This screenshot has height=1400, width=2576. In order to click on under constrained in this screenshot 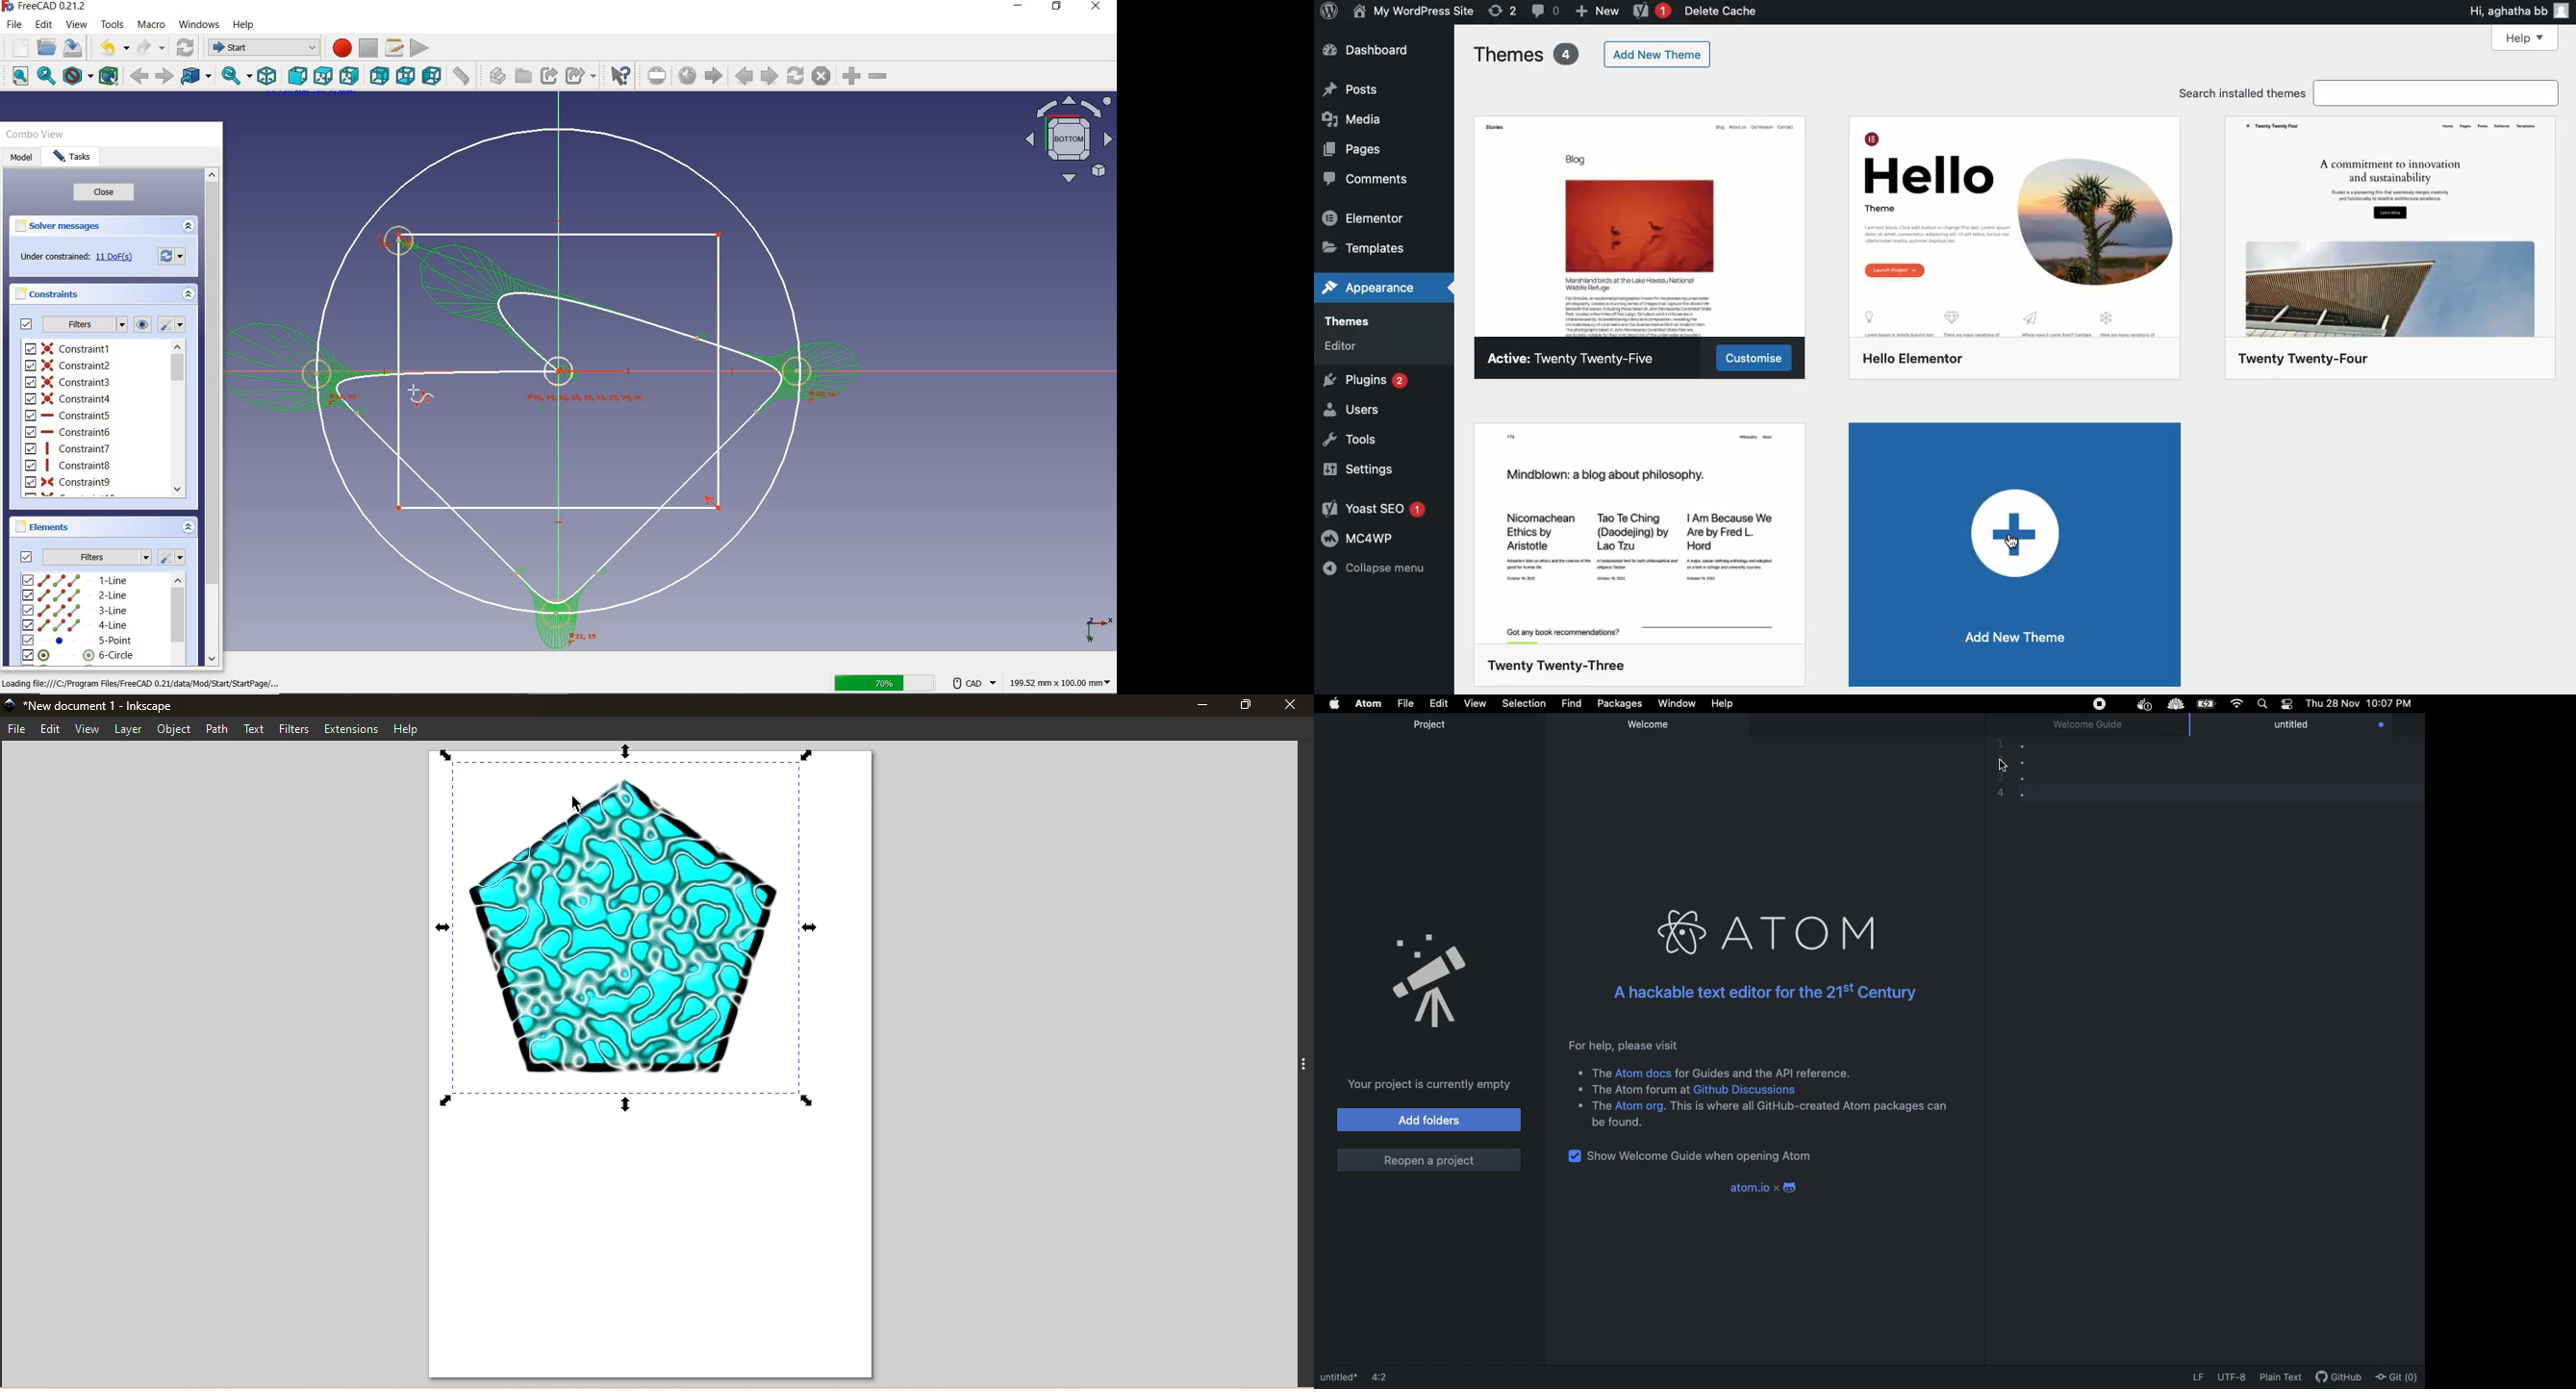, I will do `click(76, 256)`.